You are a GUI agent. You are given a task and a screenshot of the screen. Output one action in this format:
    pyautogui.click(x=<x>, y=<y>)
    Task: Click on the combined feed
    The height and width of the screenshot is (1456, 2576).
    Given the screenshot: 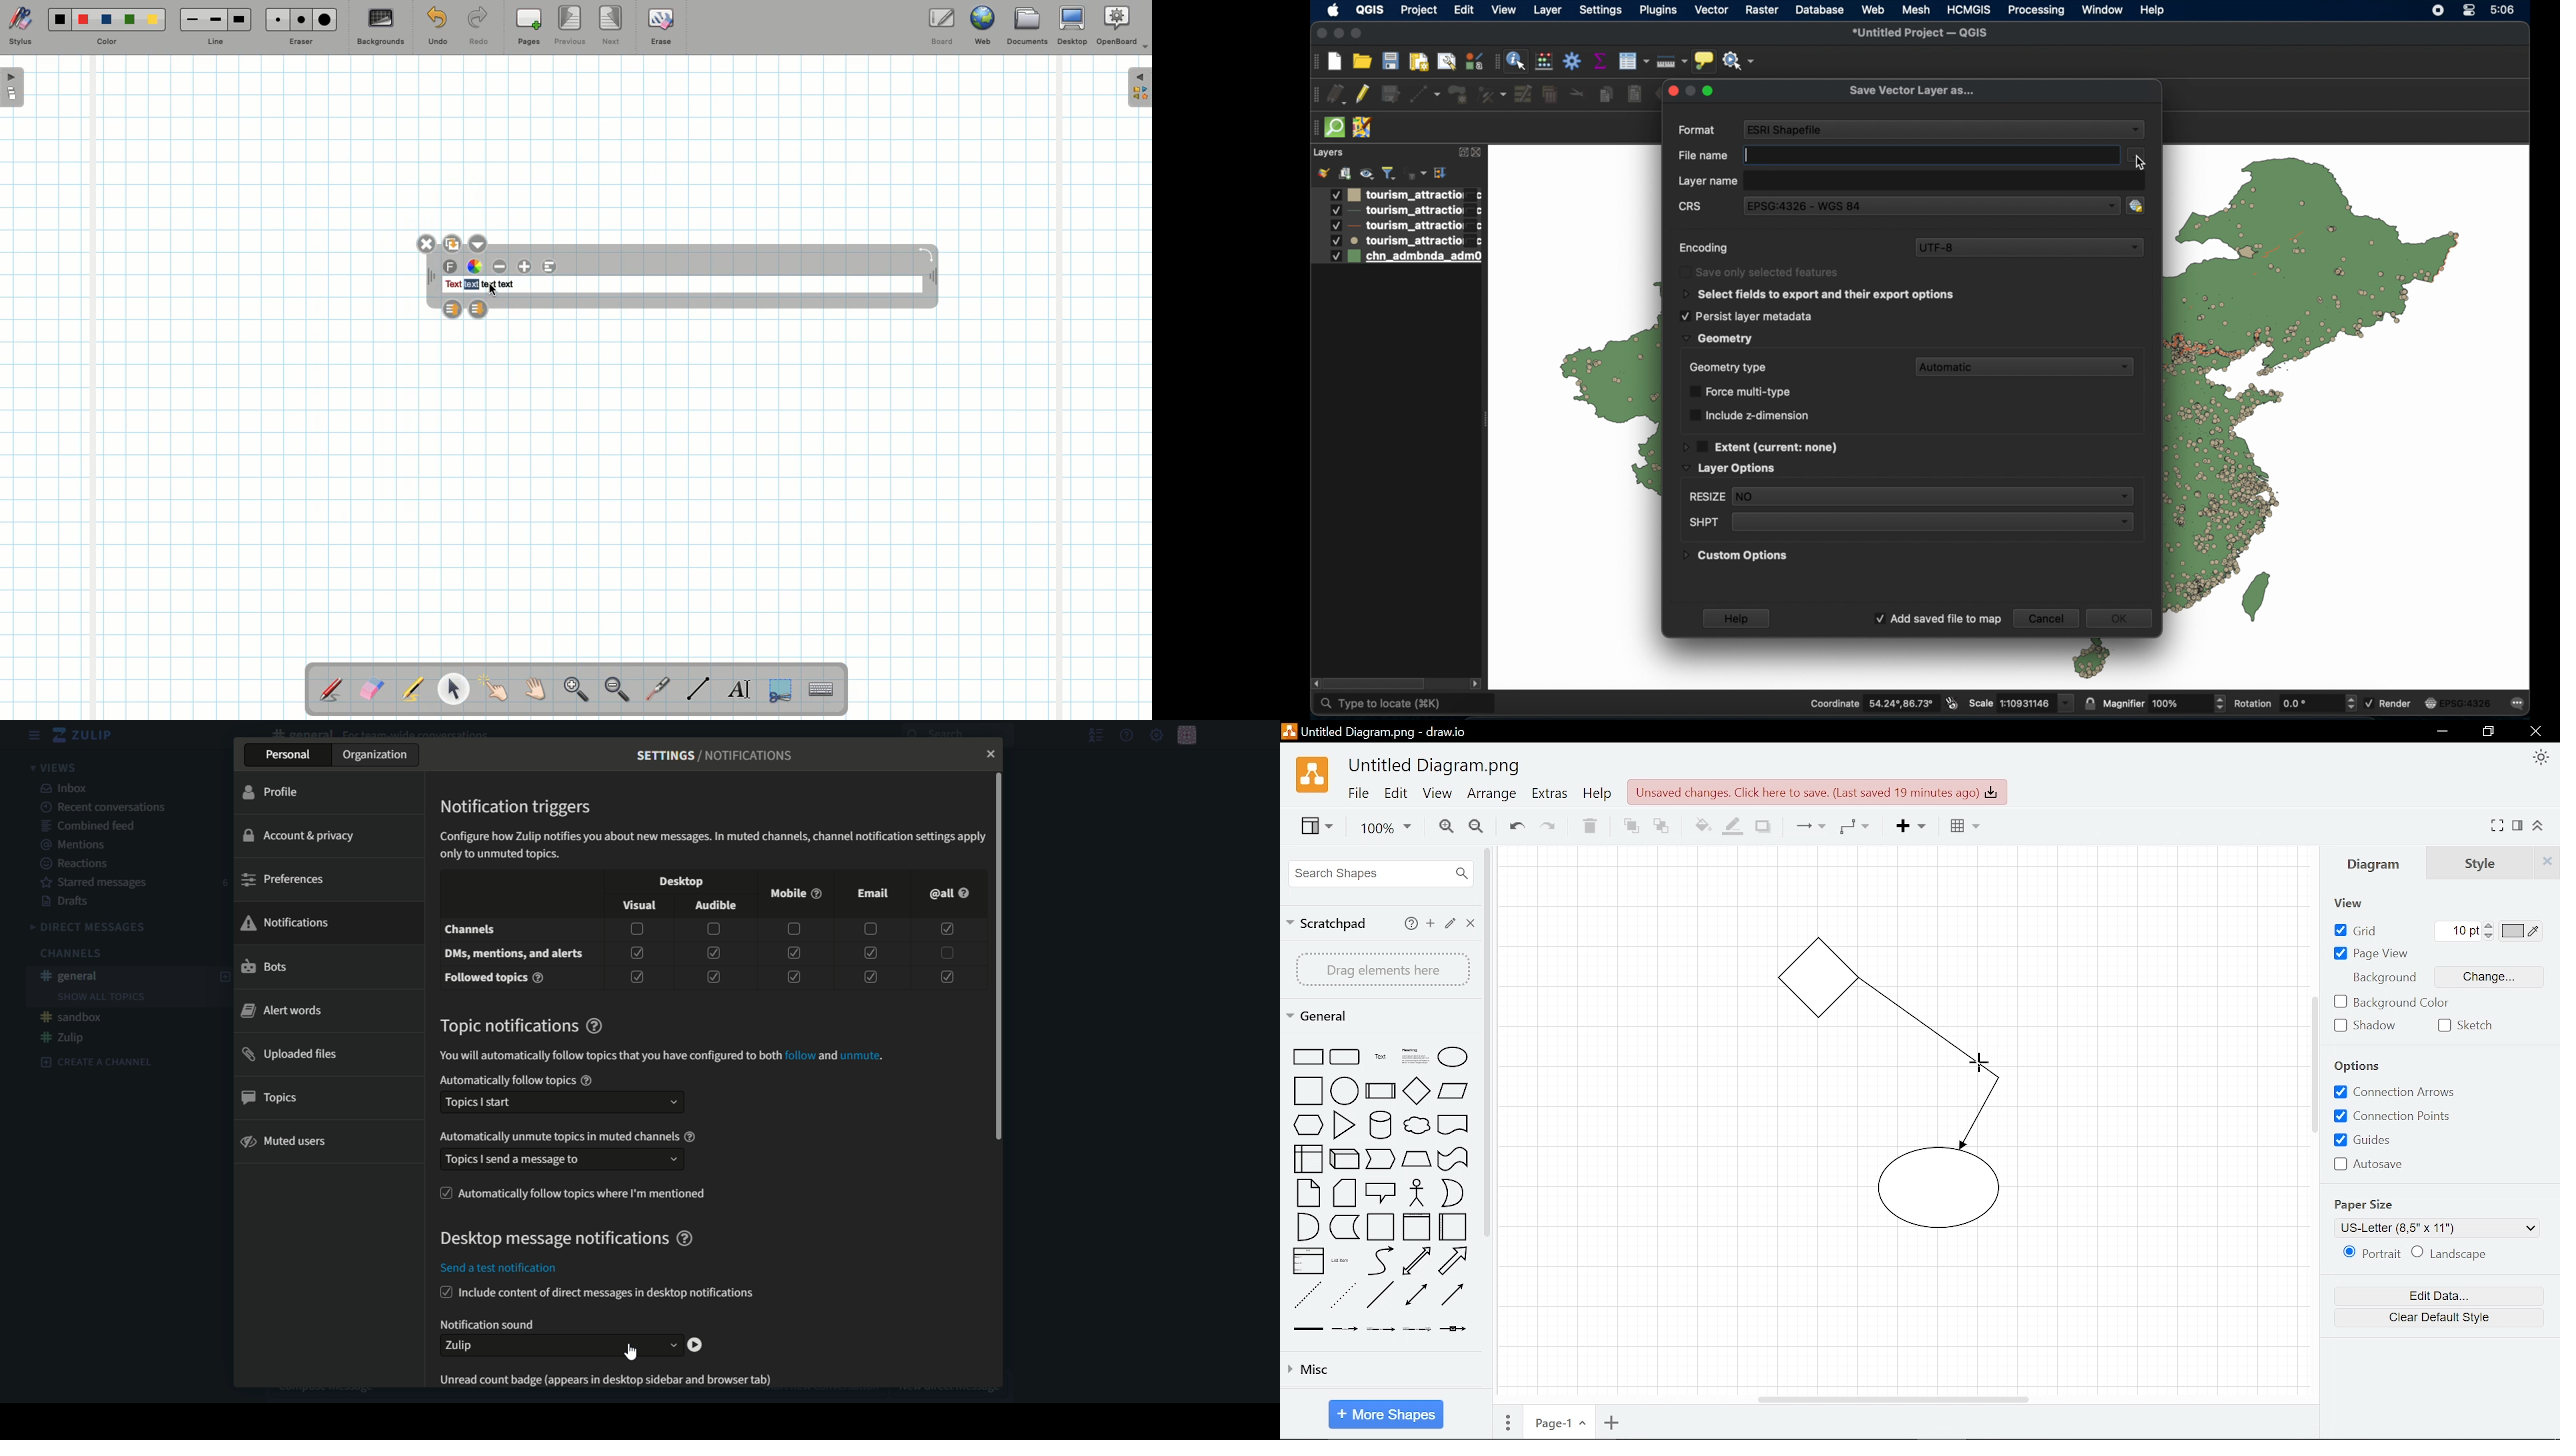 What is the action you would take?
    pyautogui.click(x=92, y=825)
    